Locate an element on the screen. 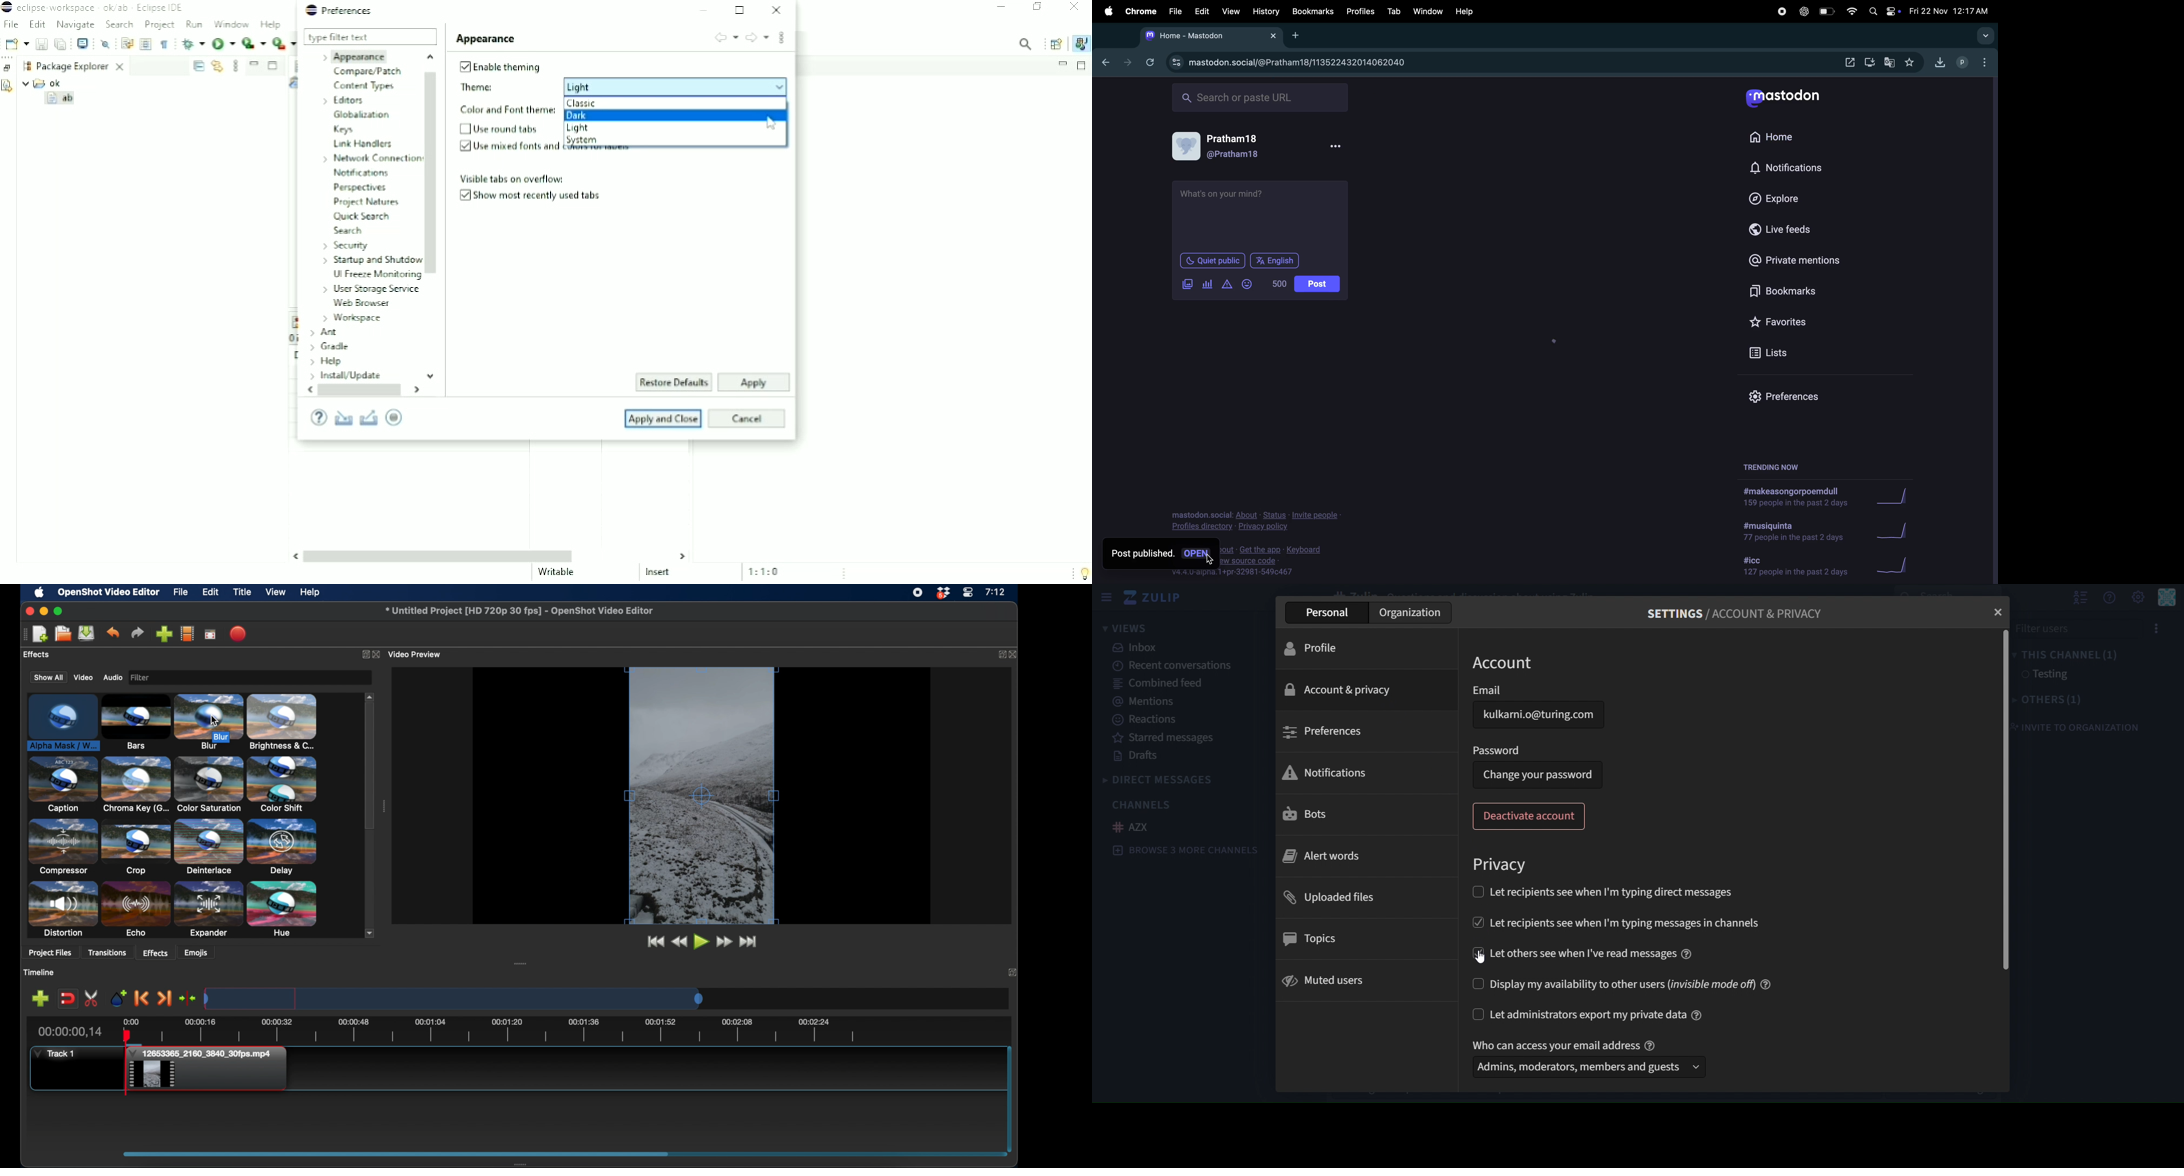  close is located at coordinates (1999, 611).